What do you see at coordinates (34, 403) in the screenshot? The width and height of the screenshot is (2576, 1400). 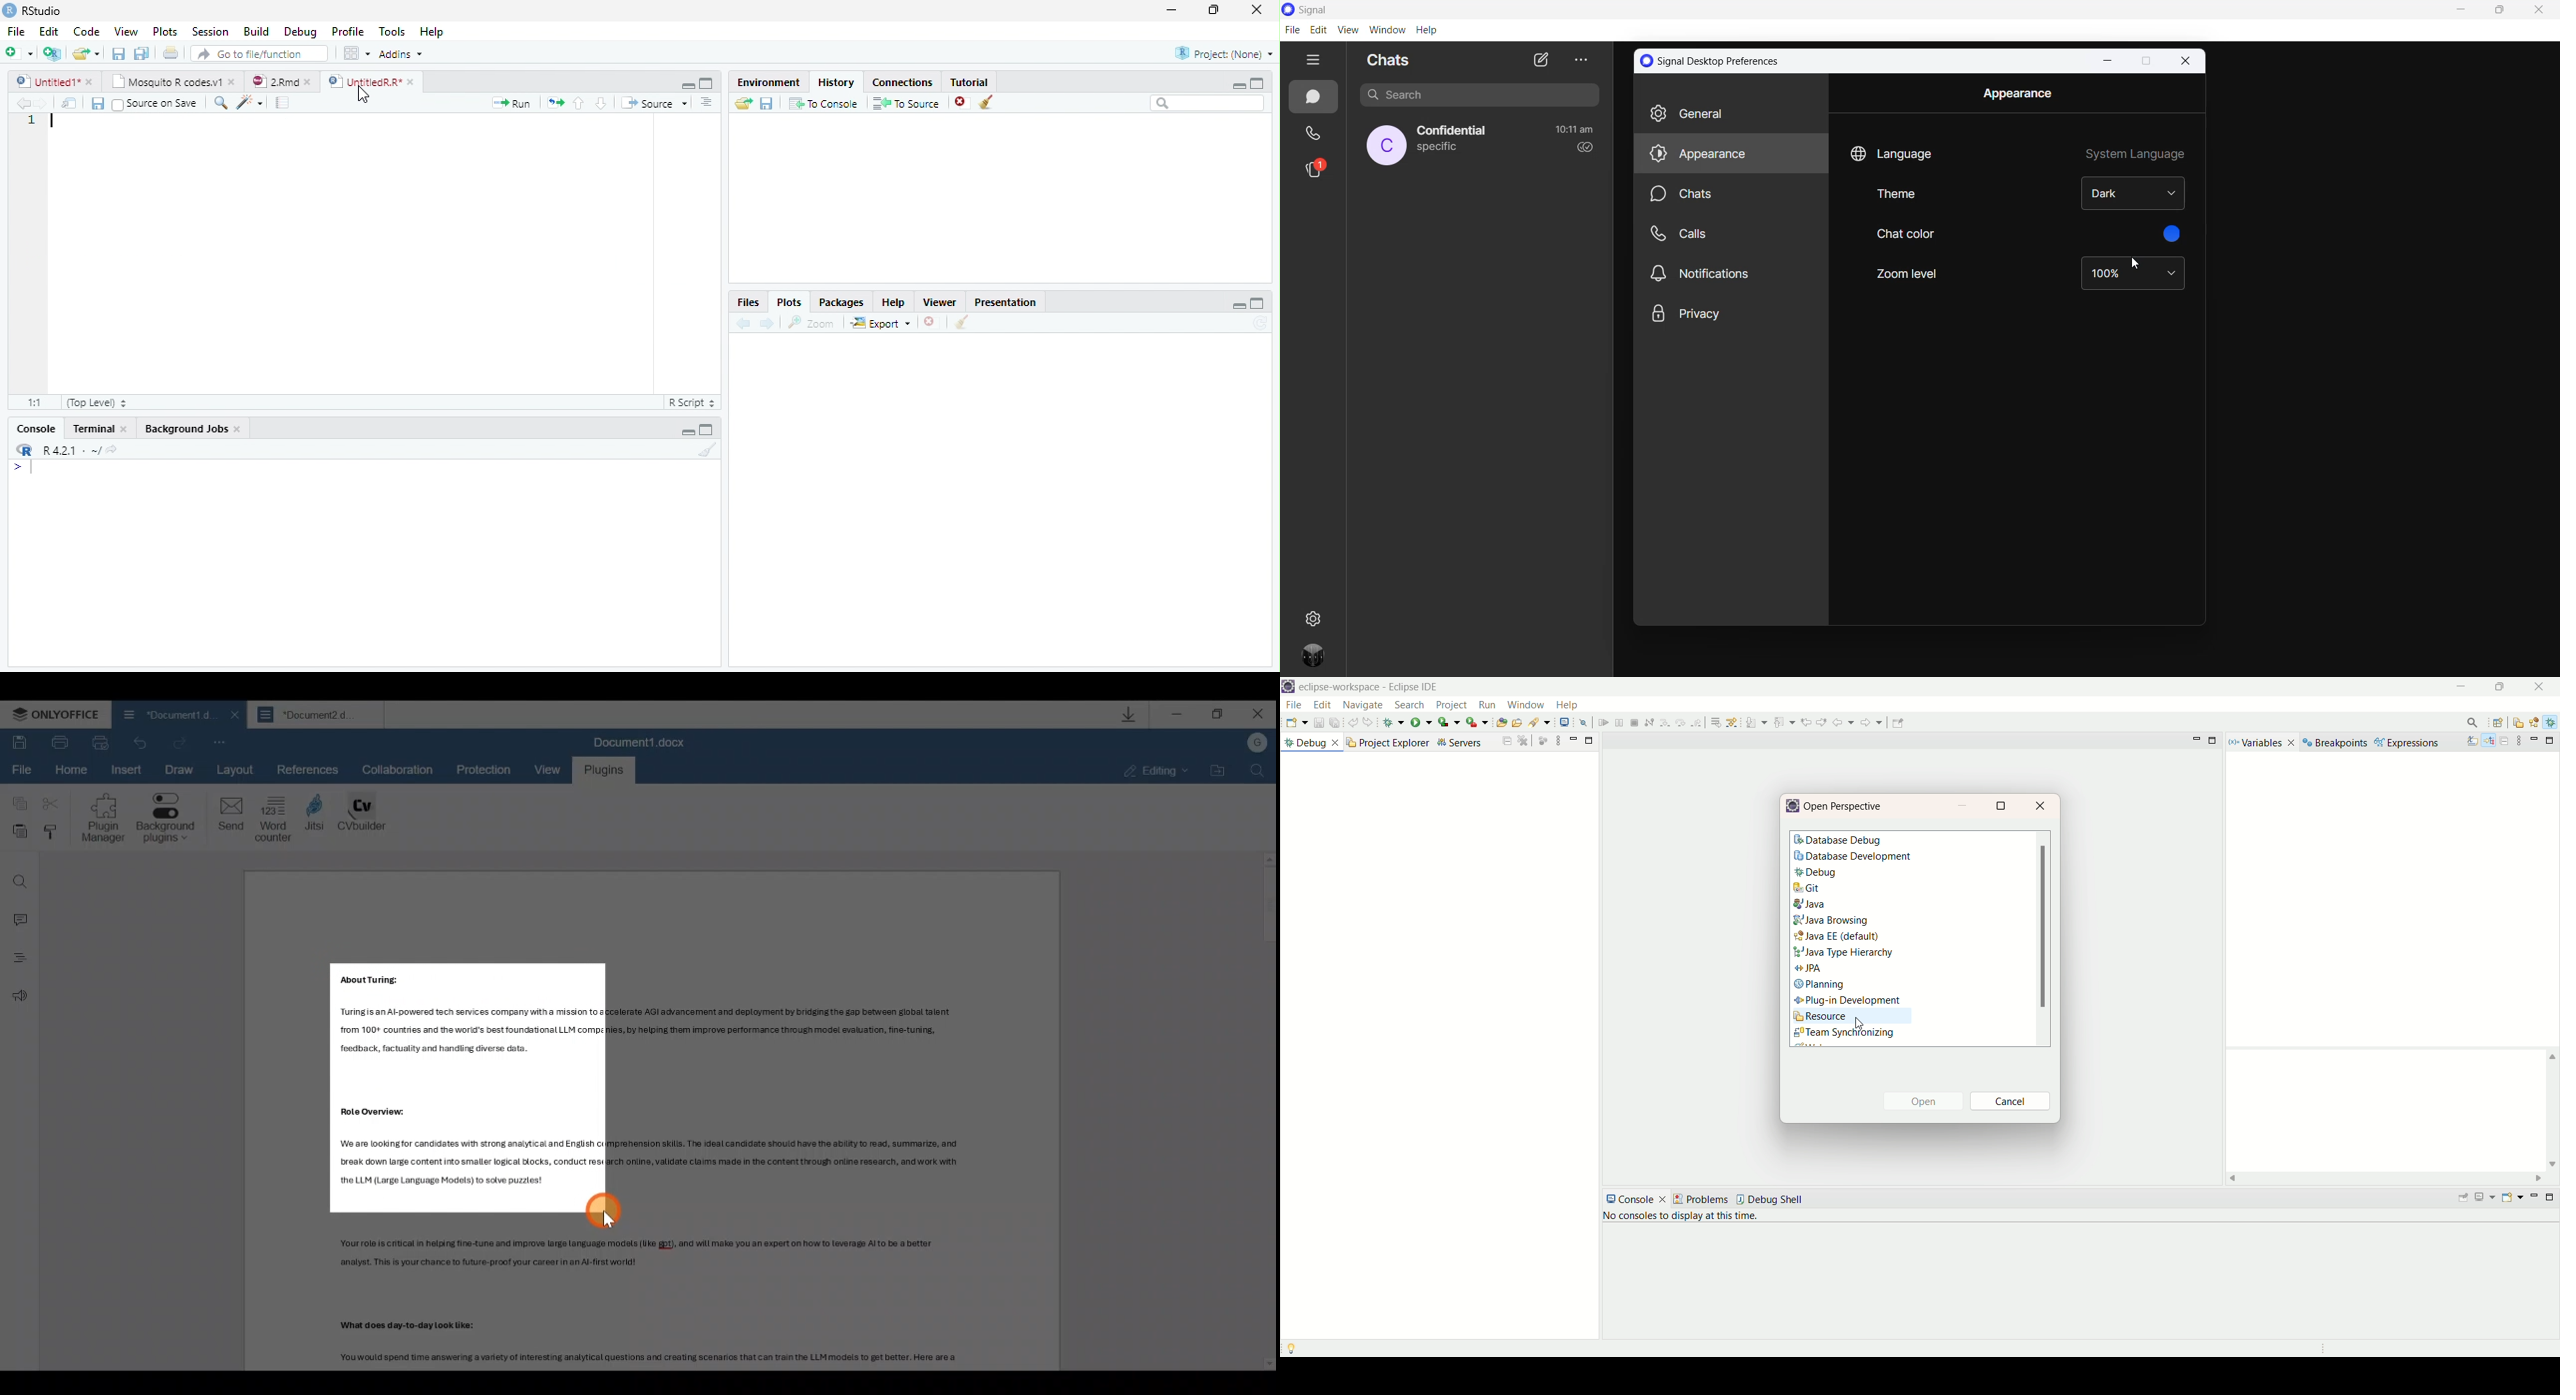 I see `1:1` at bounding box center [34, 403].